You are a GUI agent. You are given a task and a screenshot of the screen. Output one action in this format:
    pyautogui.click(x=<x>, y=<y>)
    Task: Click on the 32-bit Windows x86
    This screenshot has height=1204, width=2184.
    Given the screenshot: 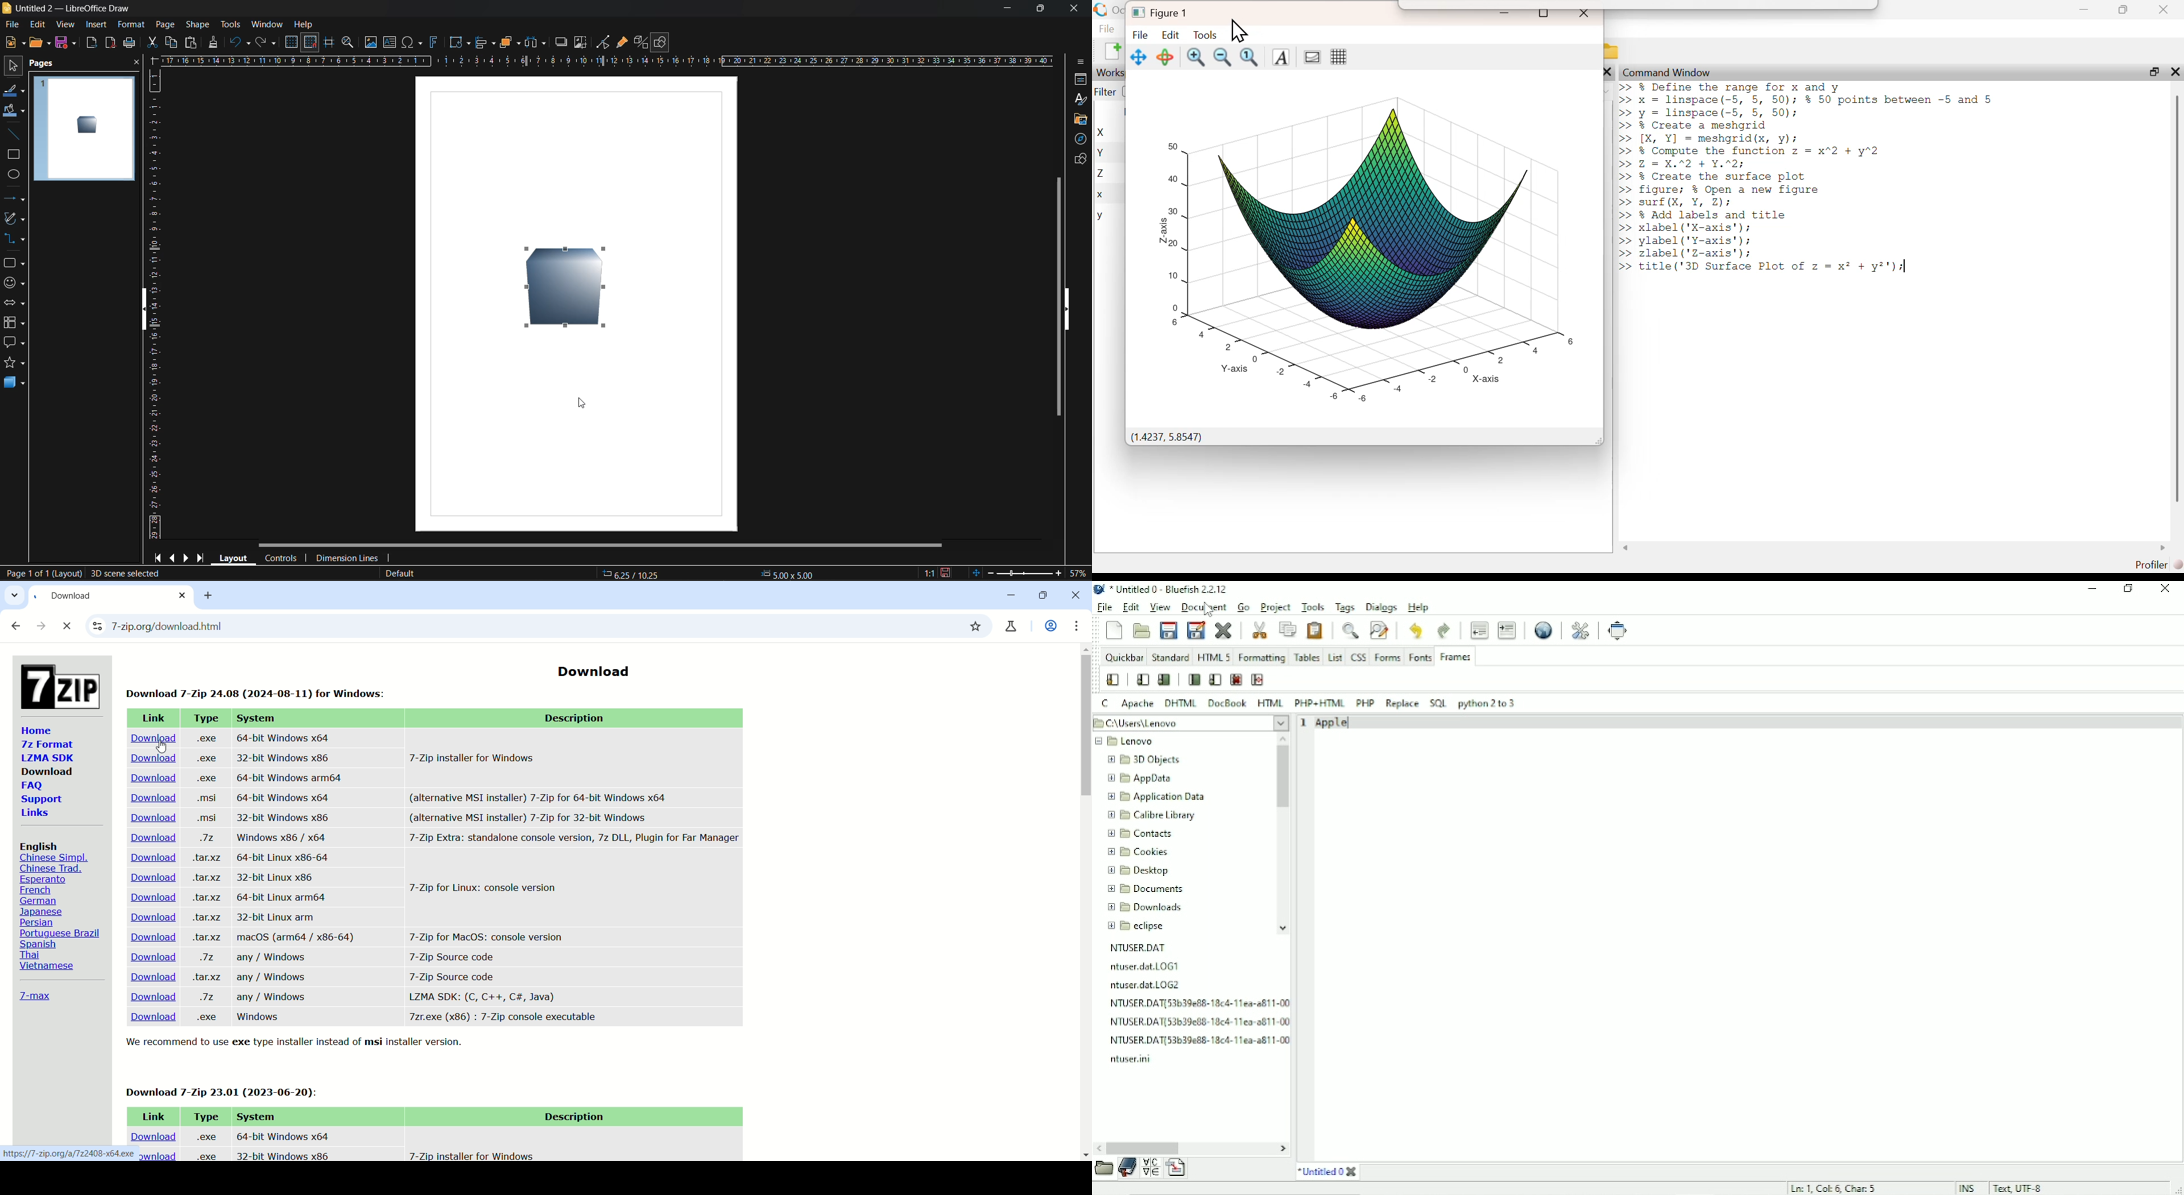 What is the action you would take?
    pyautogui.click(x=281, y=1154)
    